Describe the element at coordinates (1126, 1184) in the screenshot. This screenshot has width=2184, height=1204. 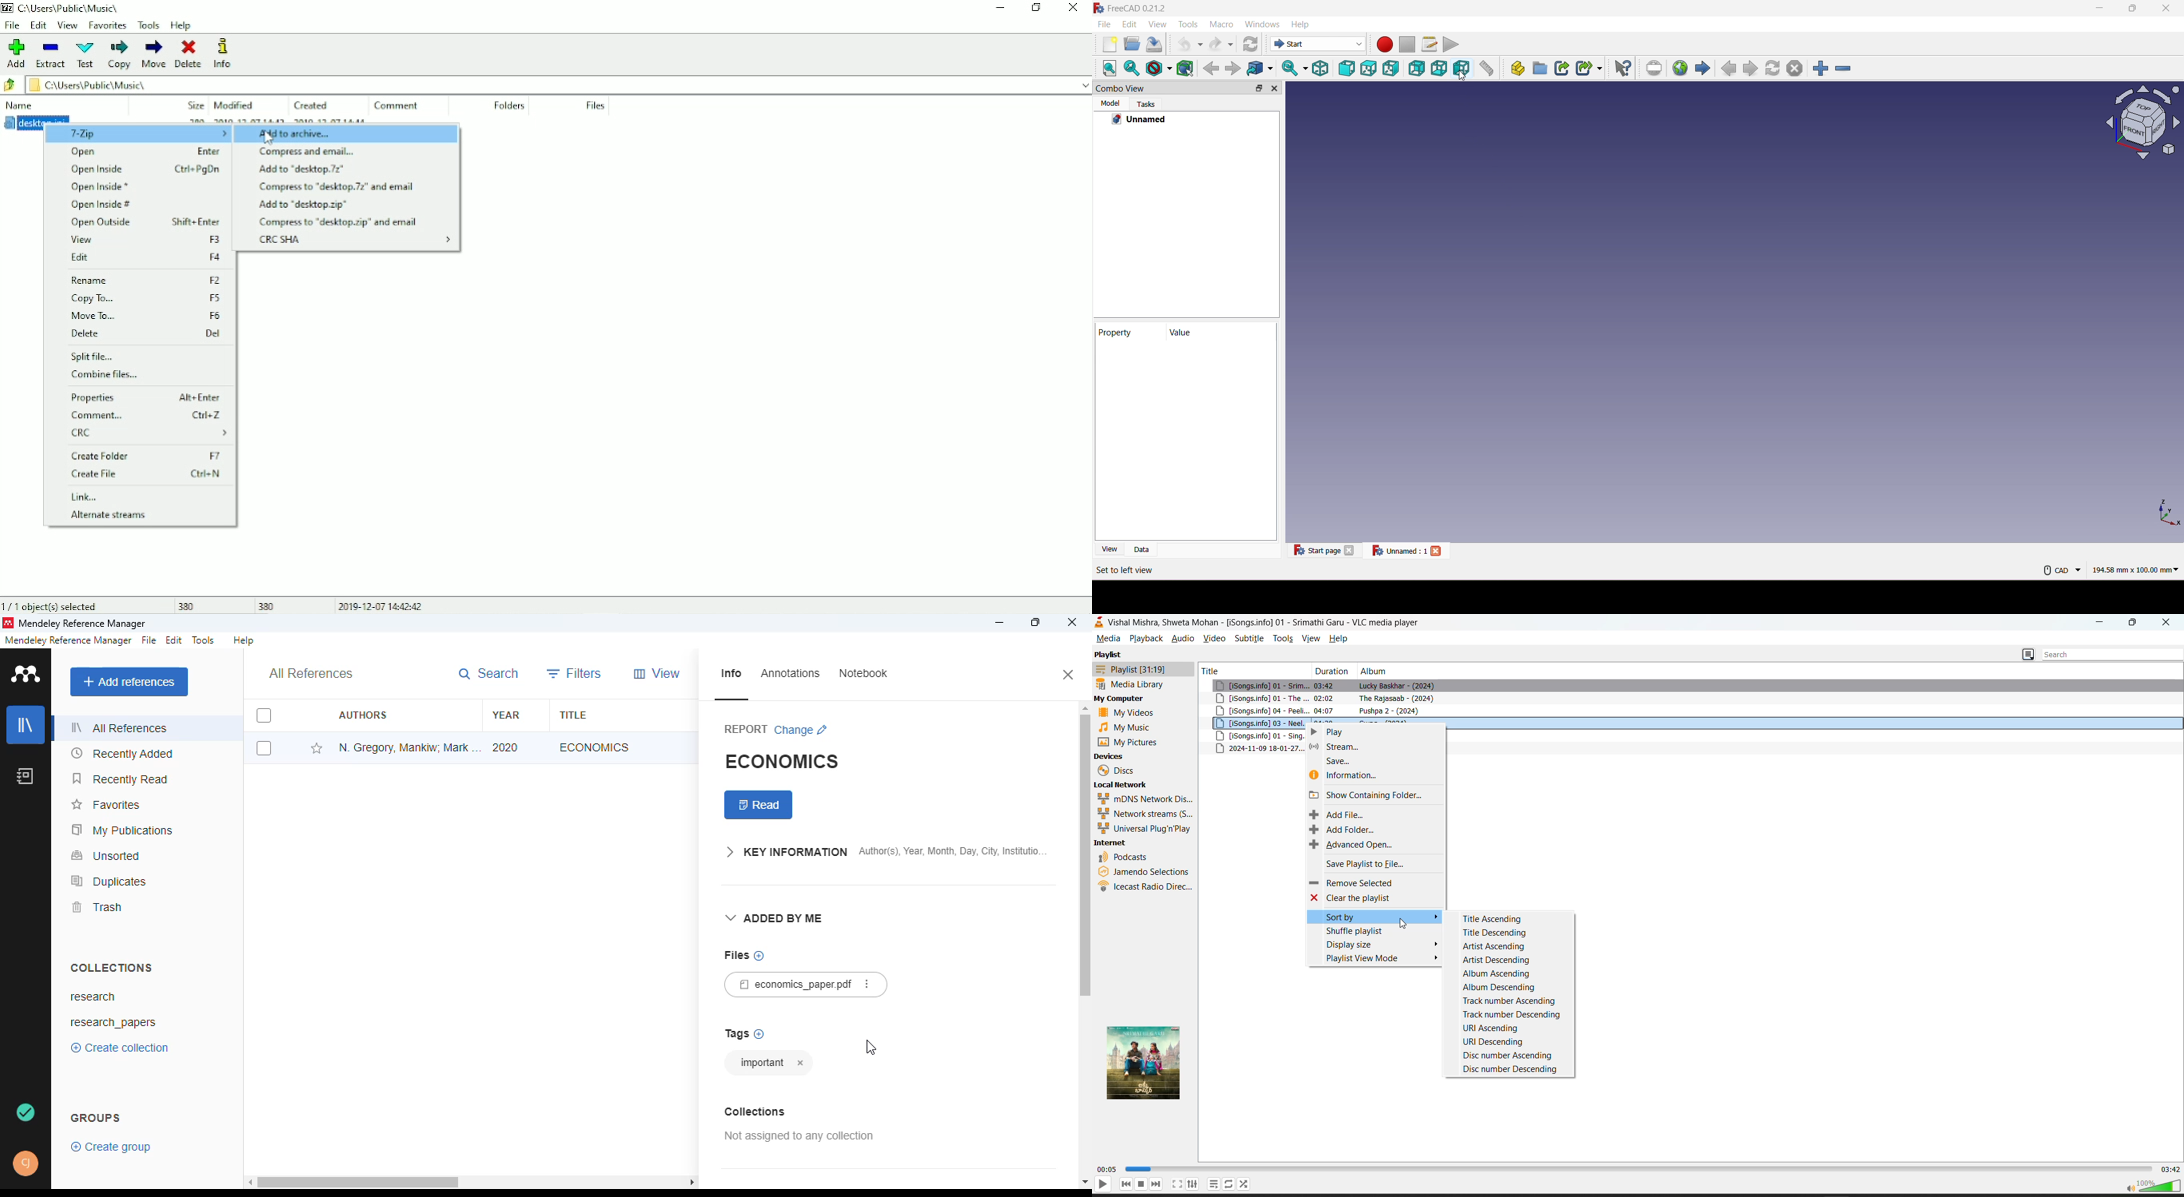
I see `previous` at that location.